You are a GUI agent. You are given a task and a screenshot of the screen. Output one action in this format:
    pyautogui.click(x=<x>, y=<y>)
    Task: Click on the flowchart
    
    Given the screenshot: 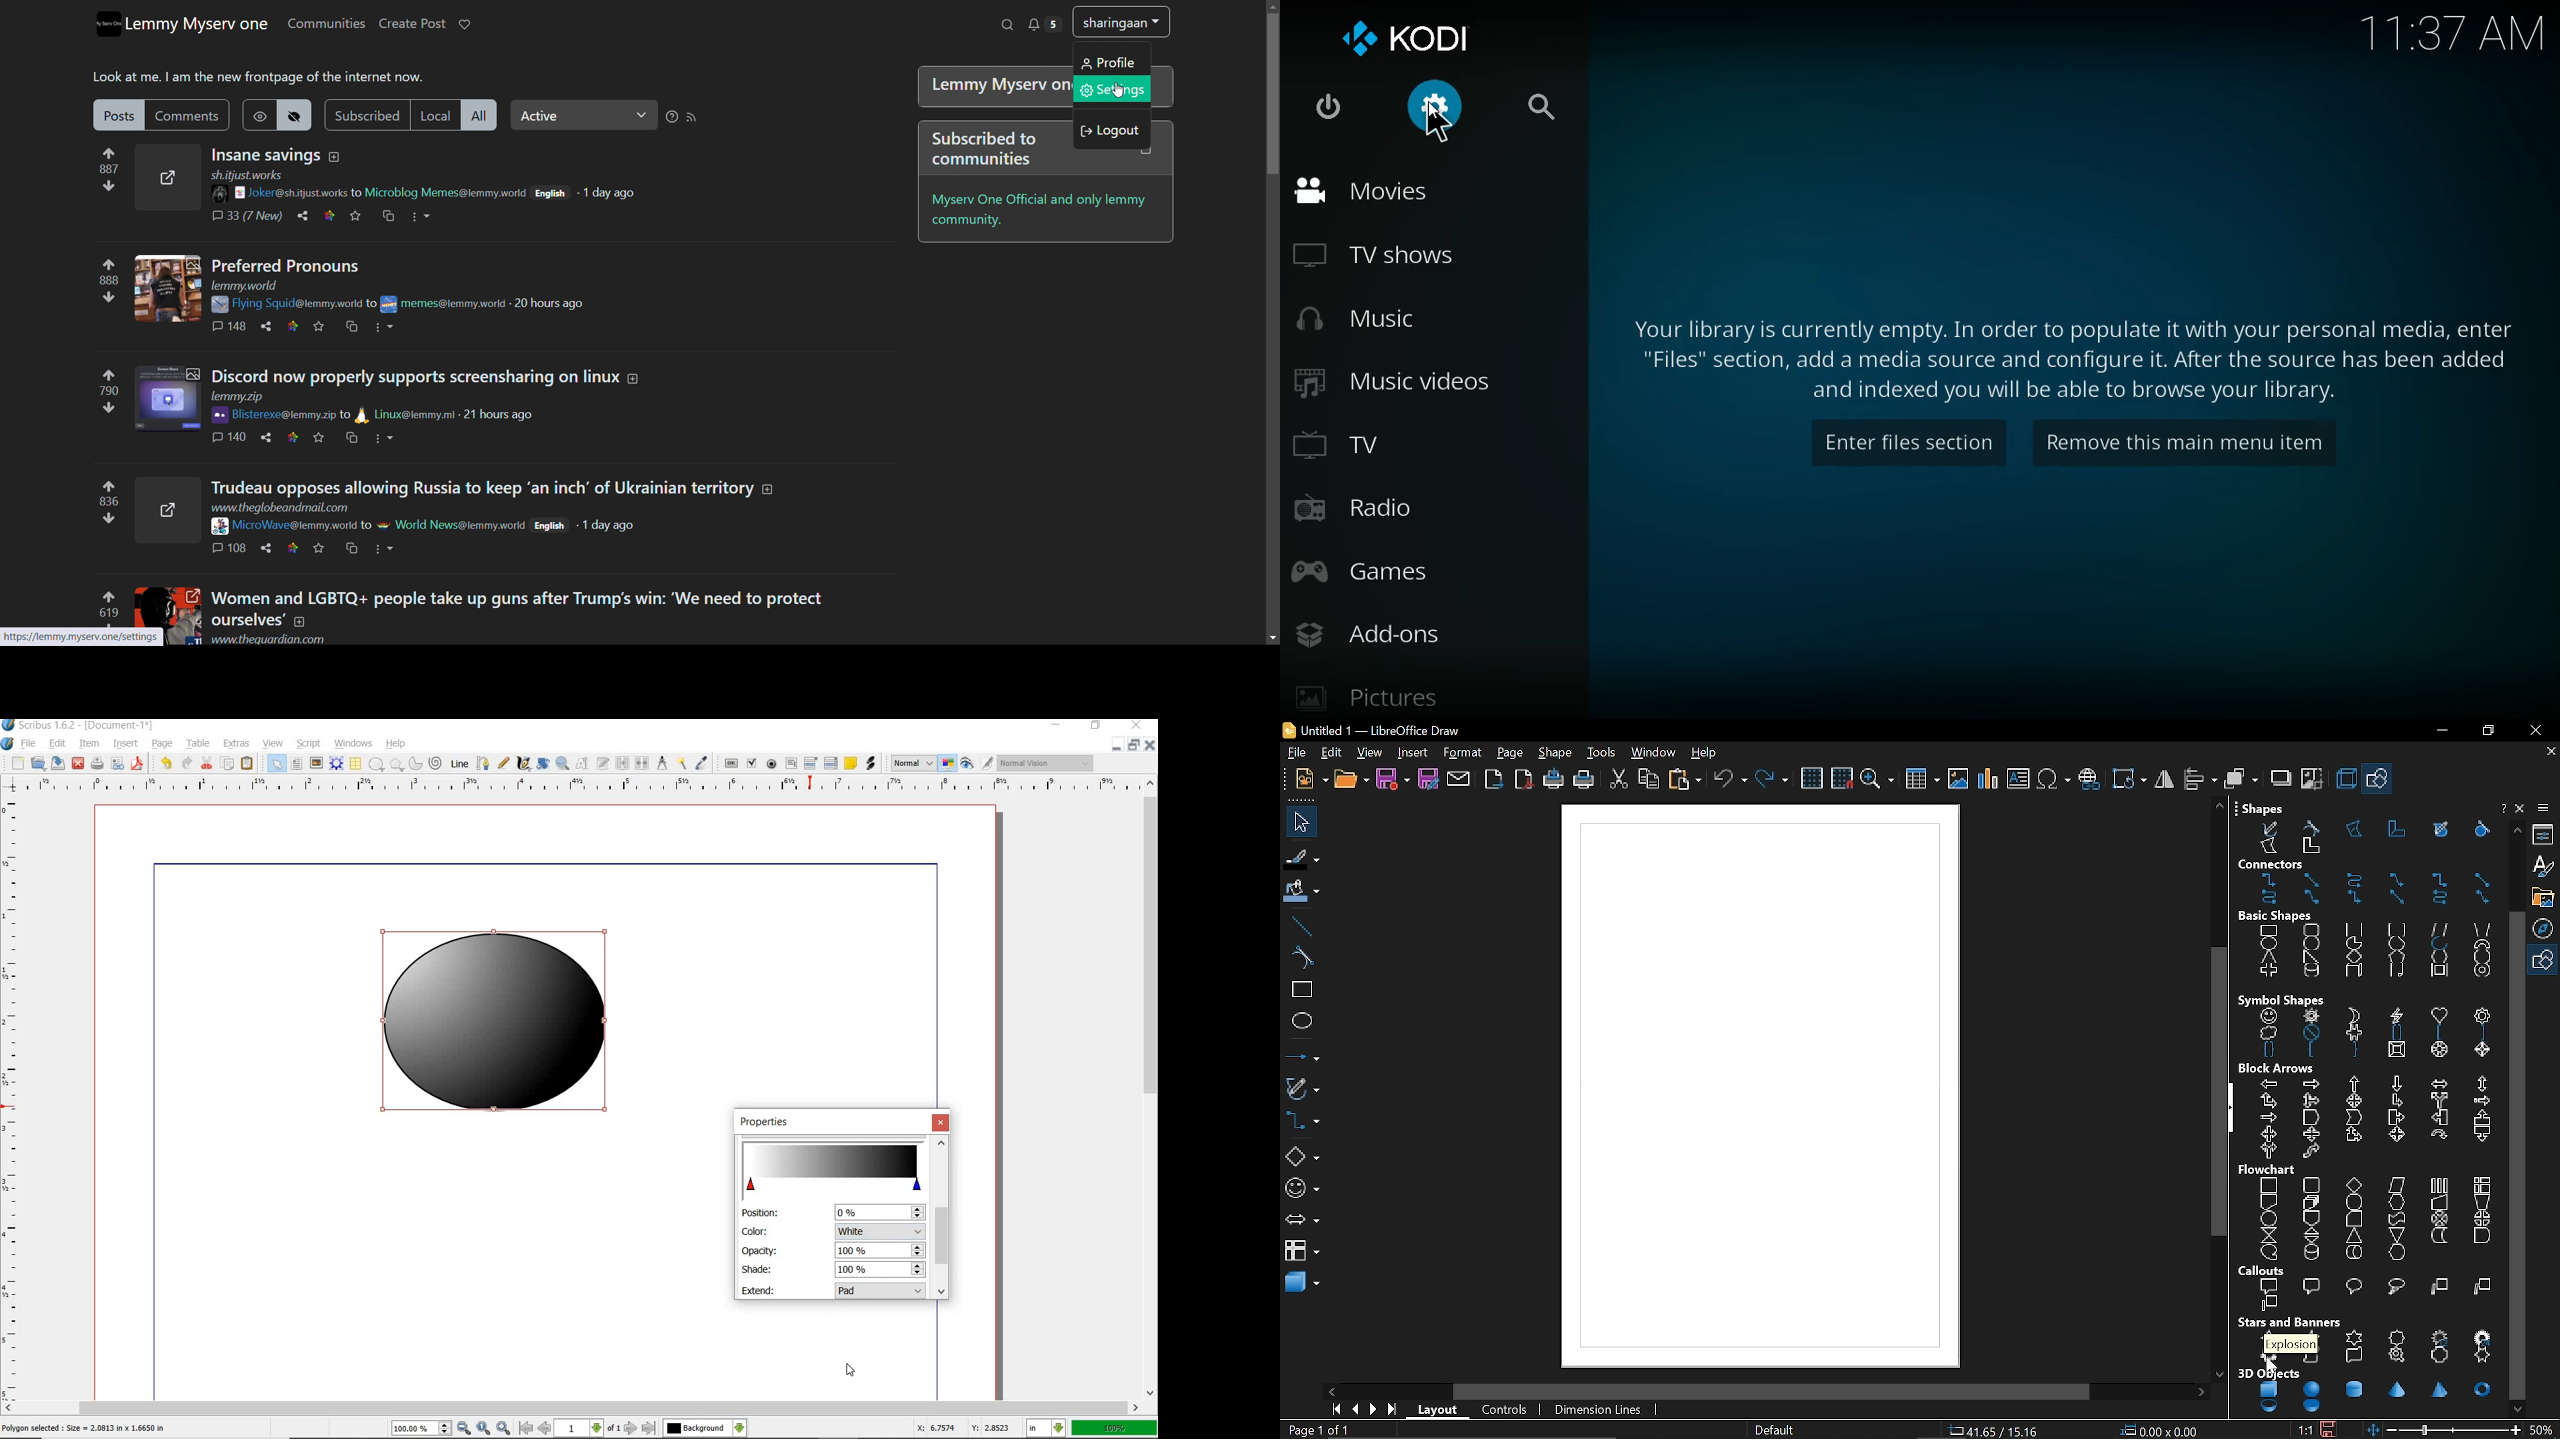 What is the action you would take?
    pyautogui.click(x=2371, y=1212)
    